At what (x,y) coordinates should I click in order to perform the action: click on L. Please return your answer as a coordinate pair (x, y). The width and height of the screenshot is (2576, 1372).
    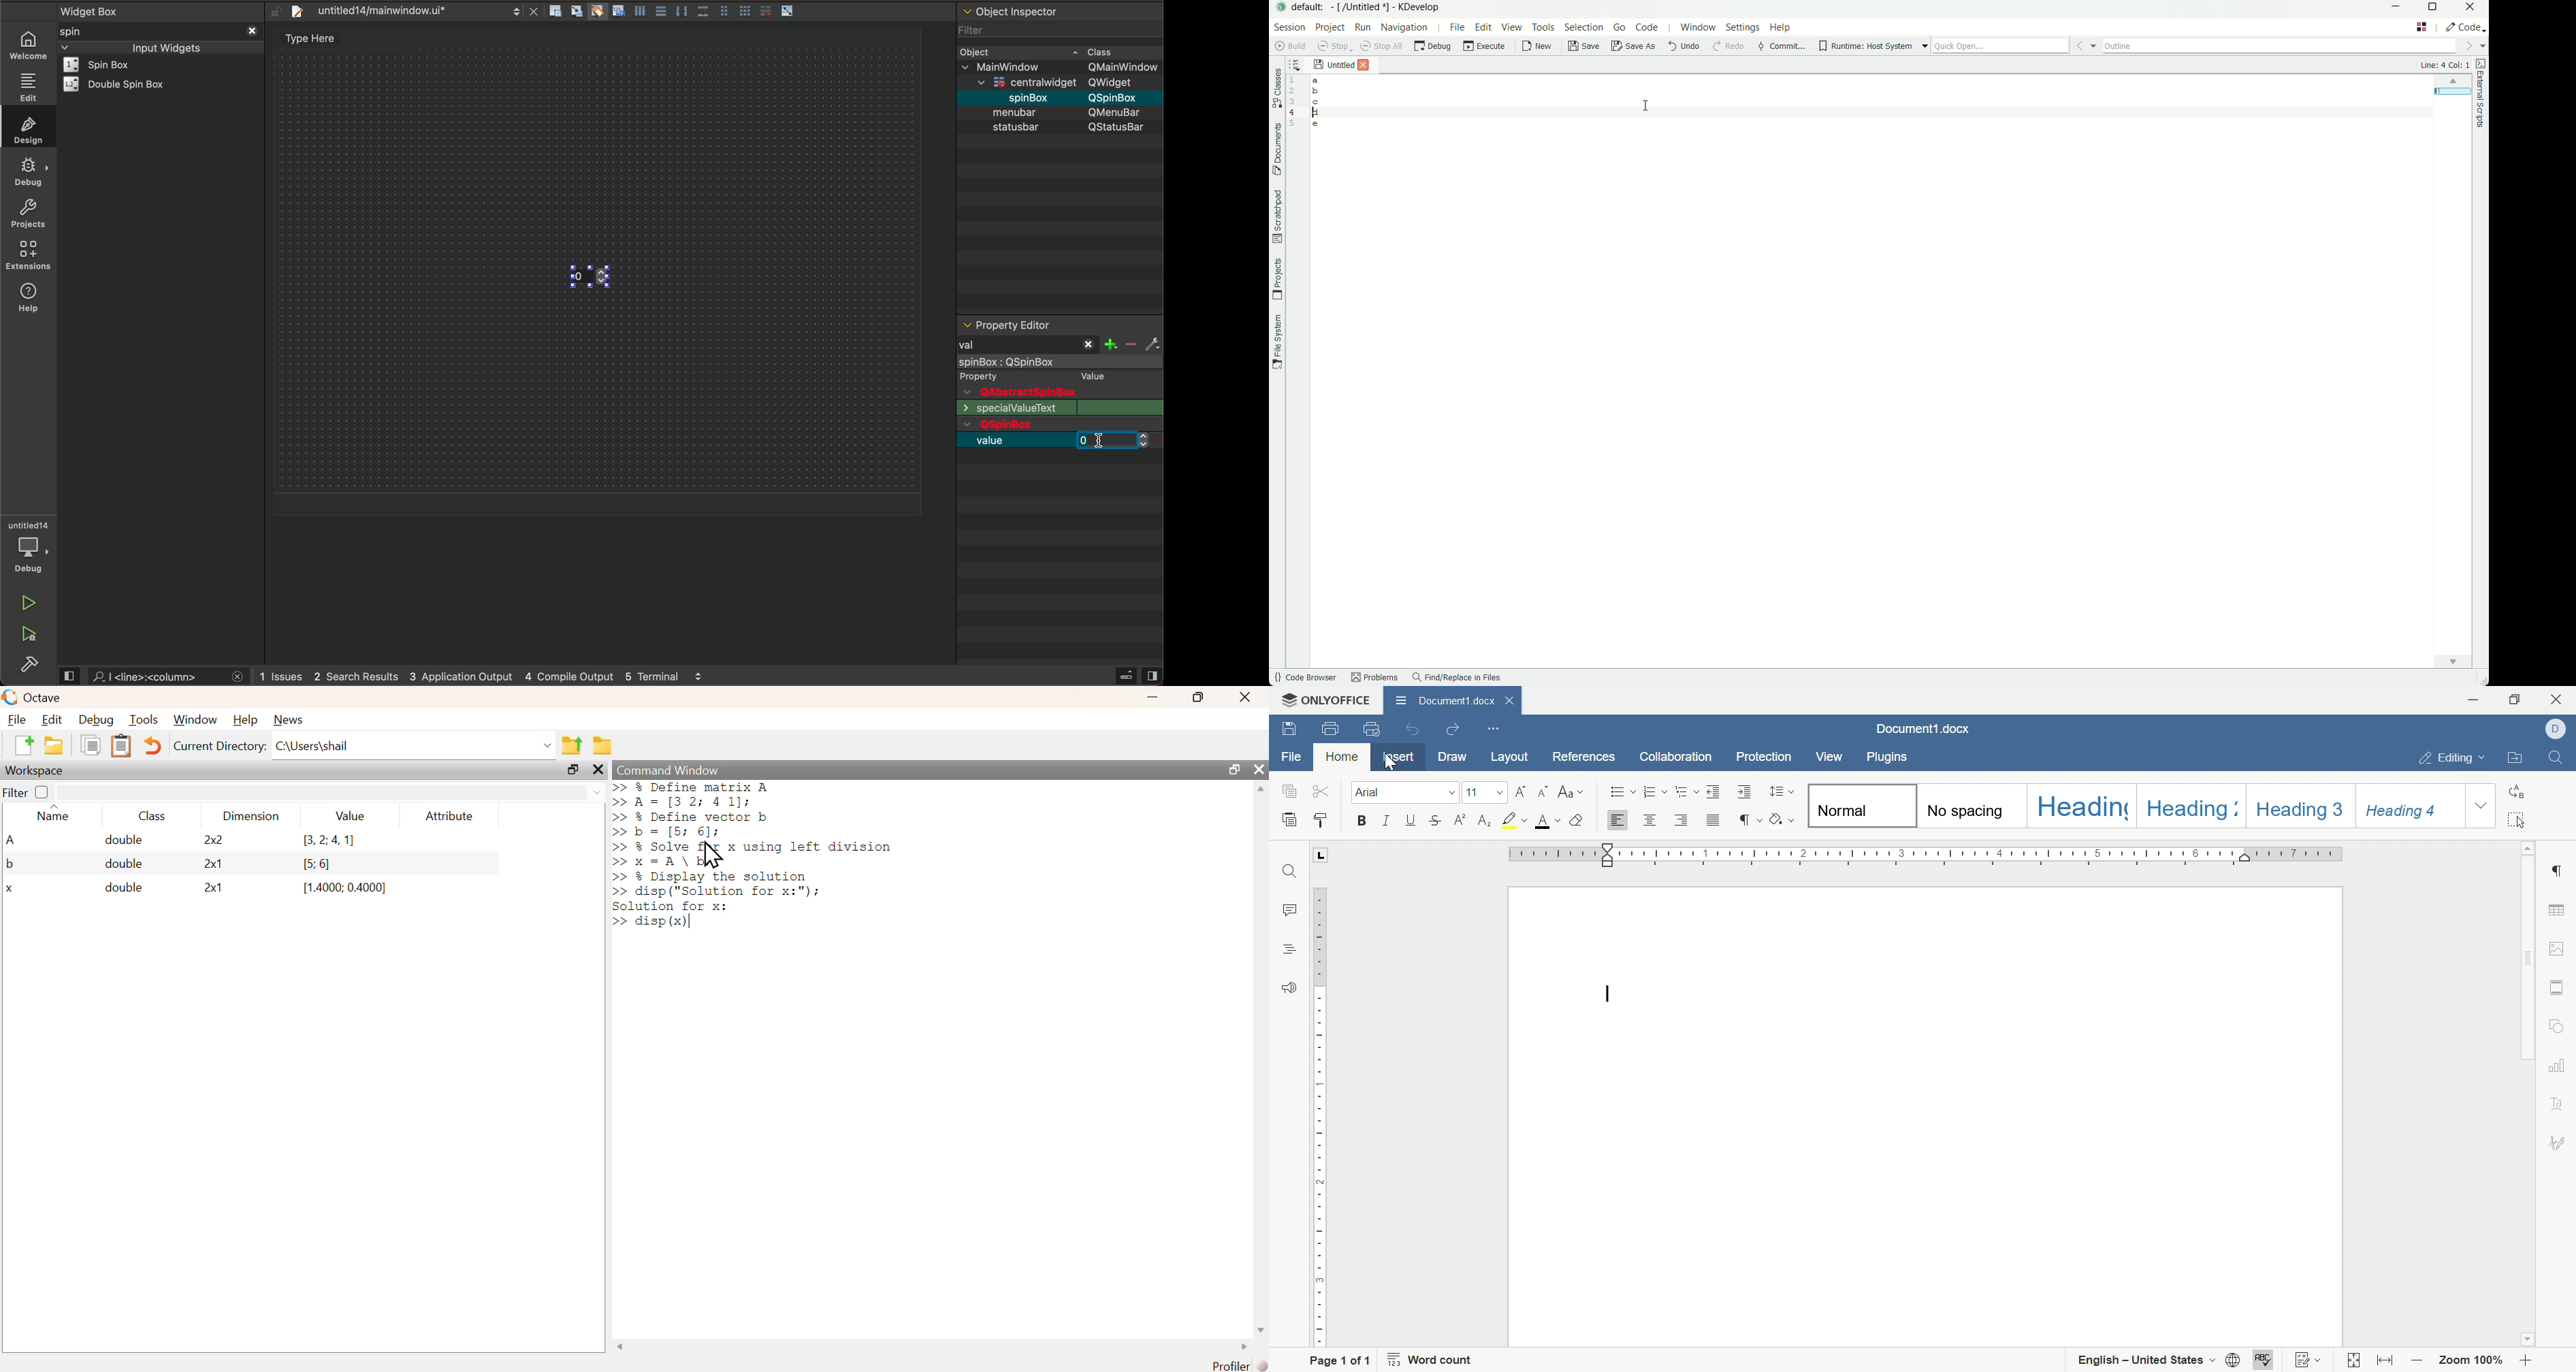
    Looking at the image, I should click on (1322, 855).